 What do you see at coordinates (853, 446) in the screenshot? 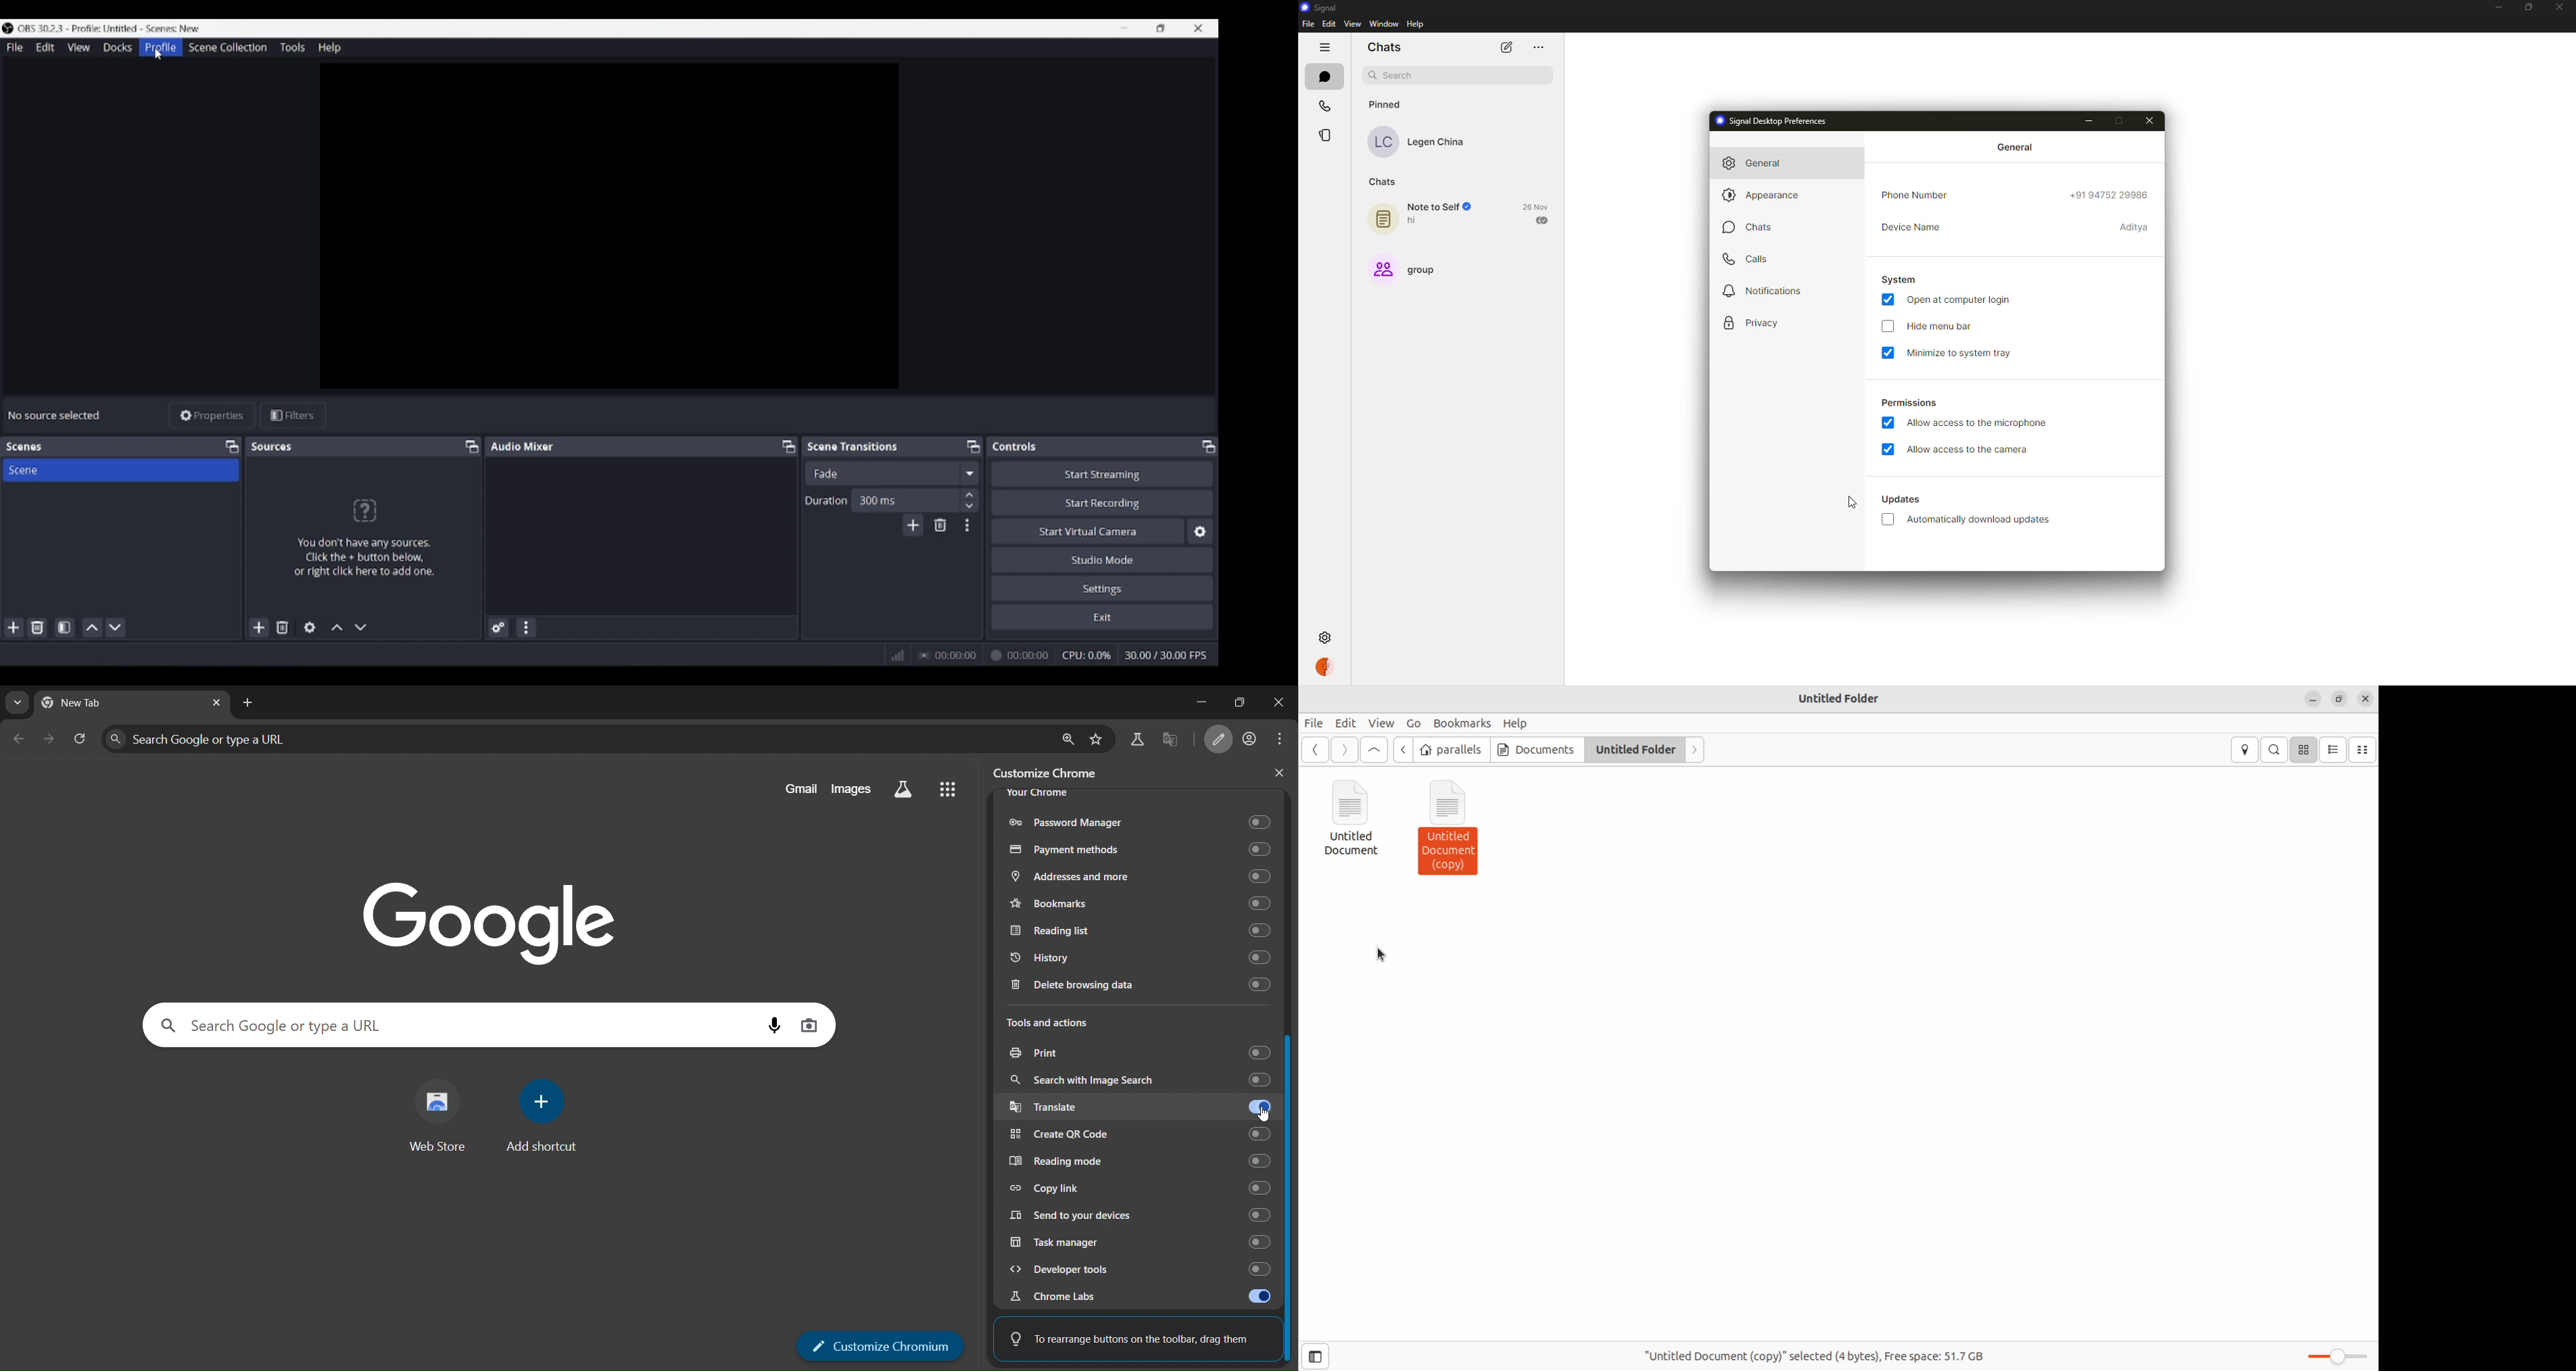
I see `Panel title` at bounding box center [853, 446].